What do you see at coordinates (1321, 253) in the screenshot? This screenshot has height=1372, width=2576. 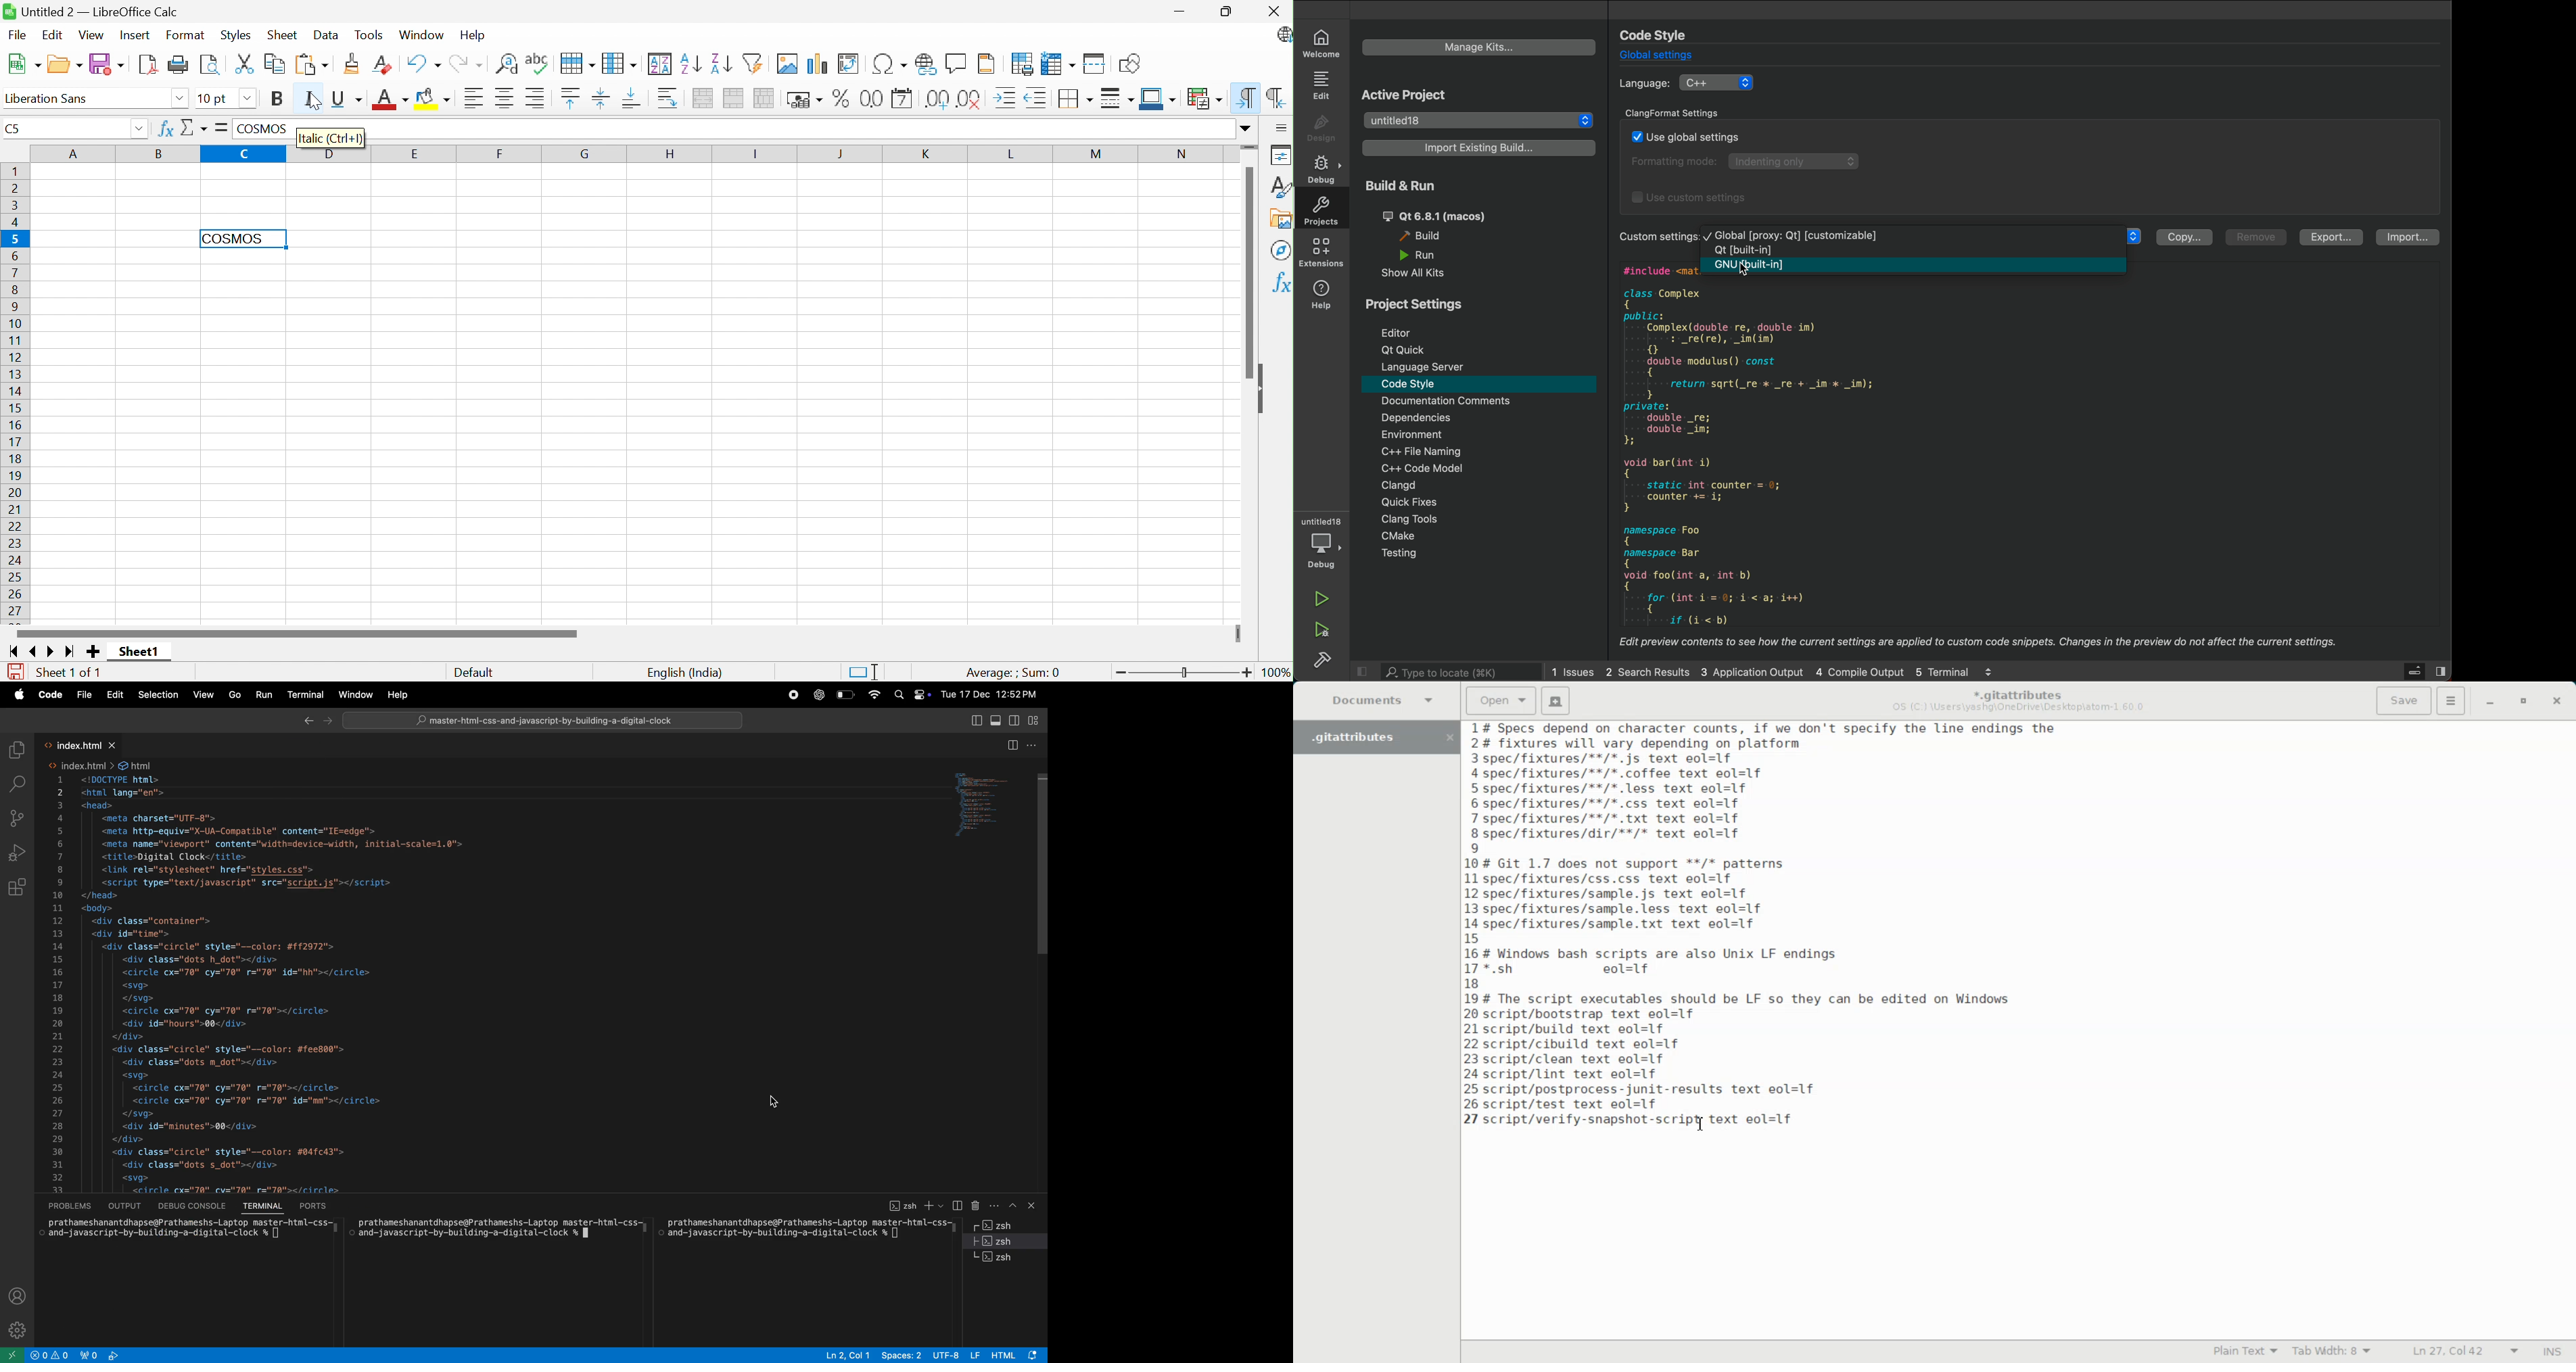 I see `extensions` at bounding box center [1321, 253].